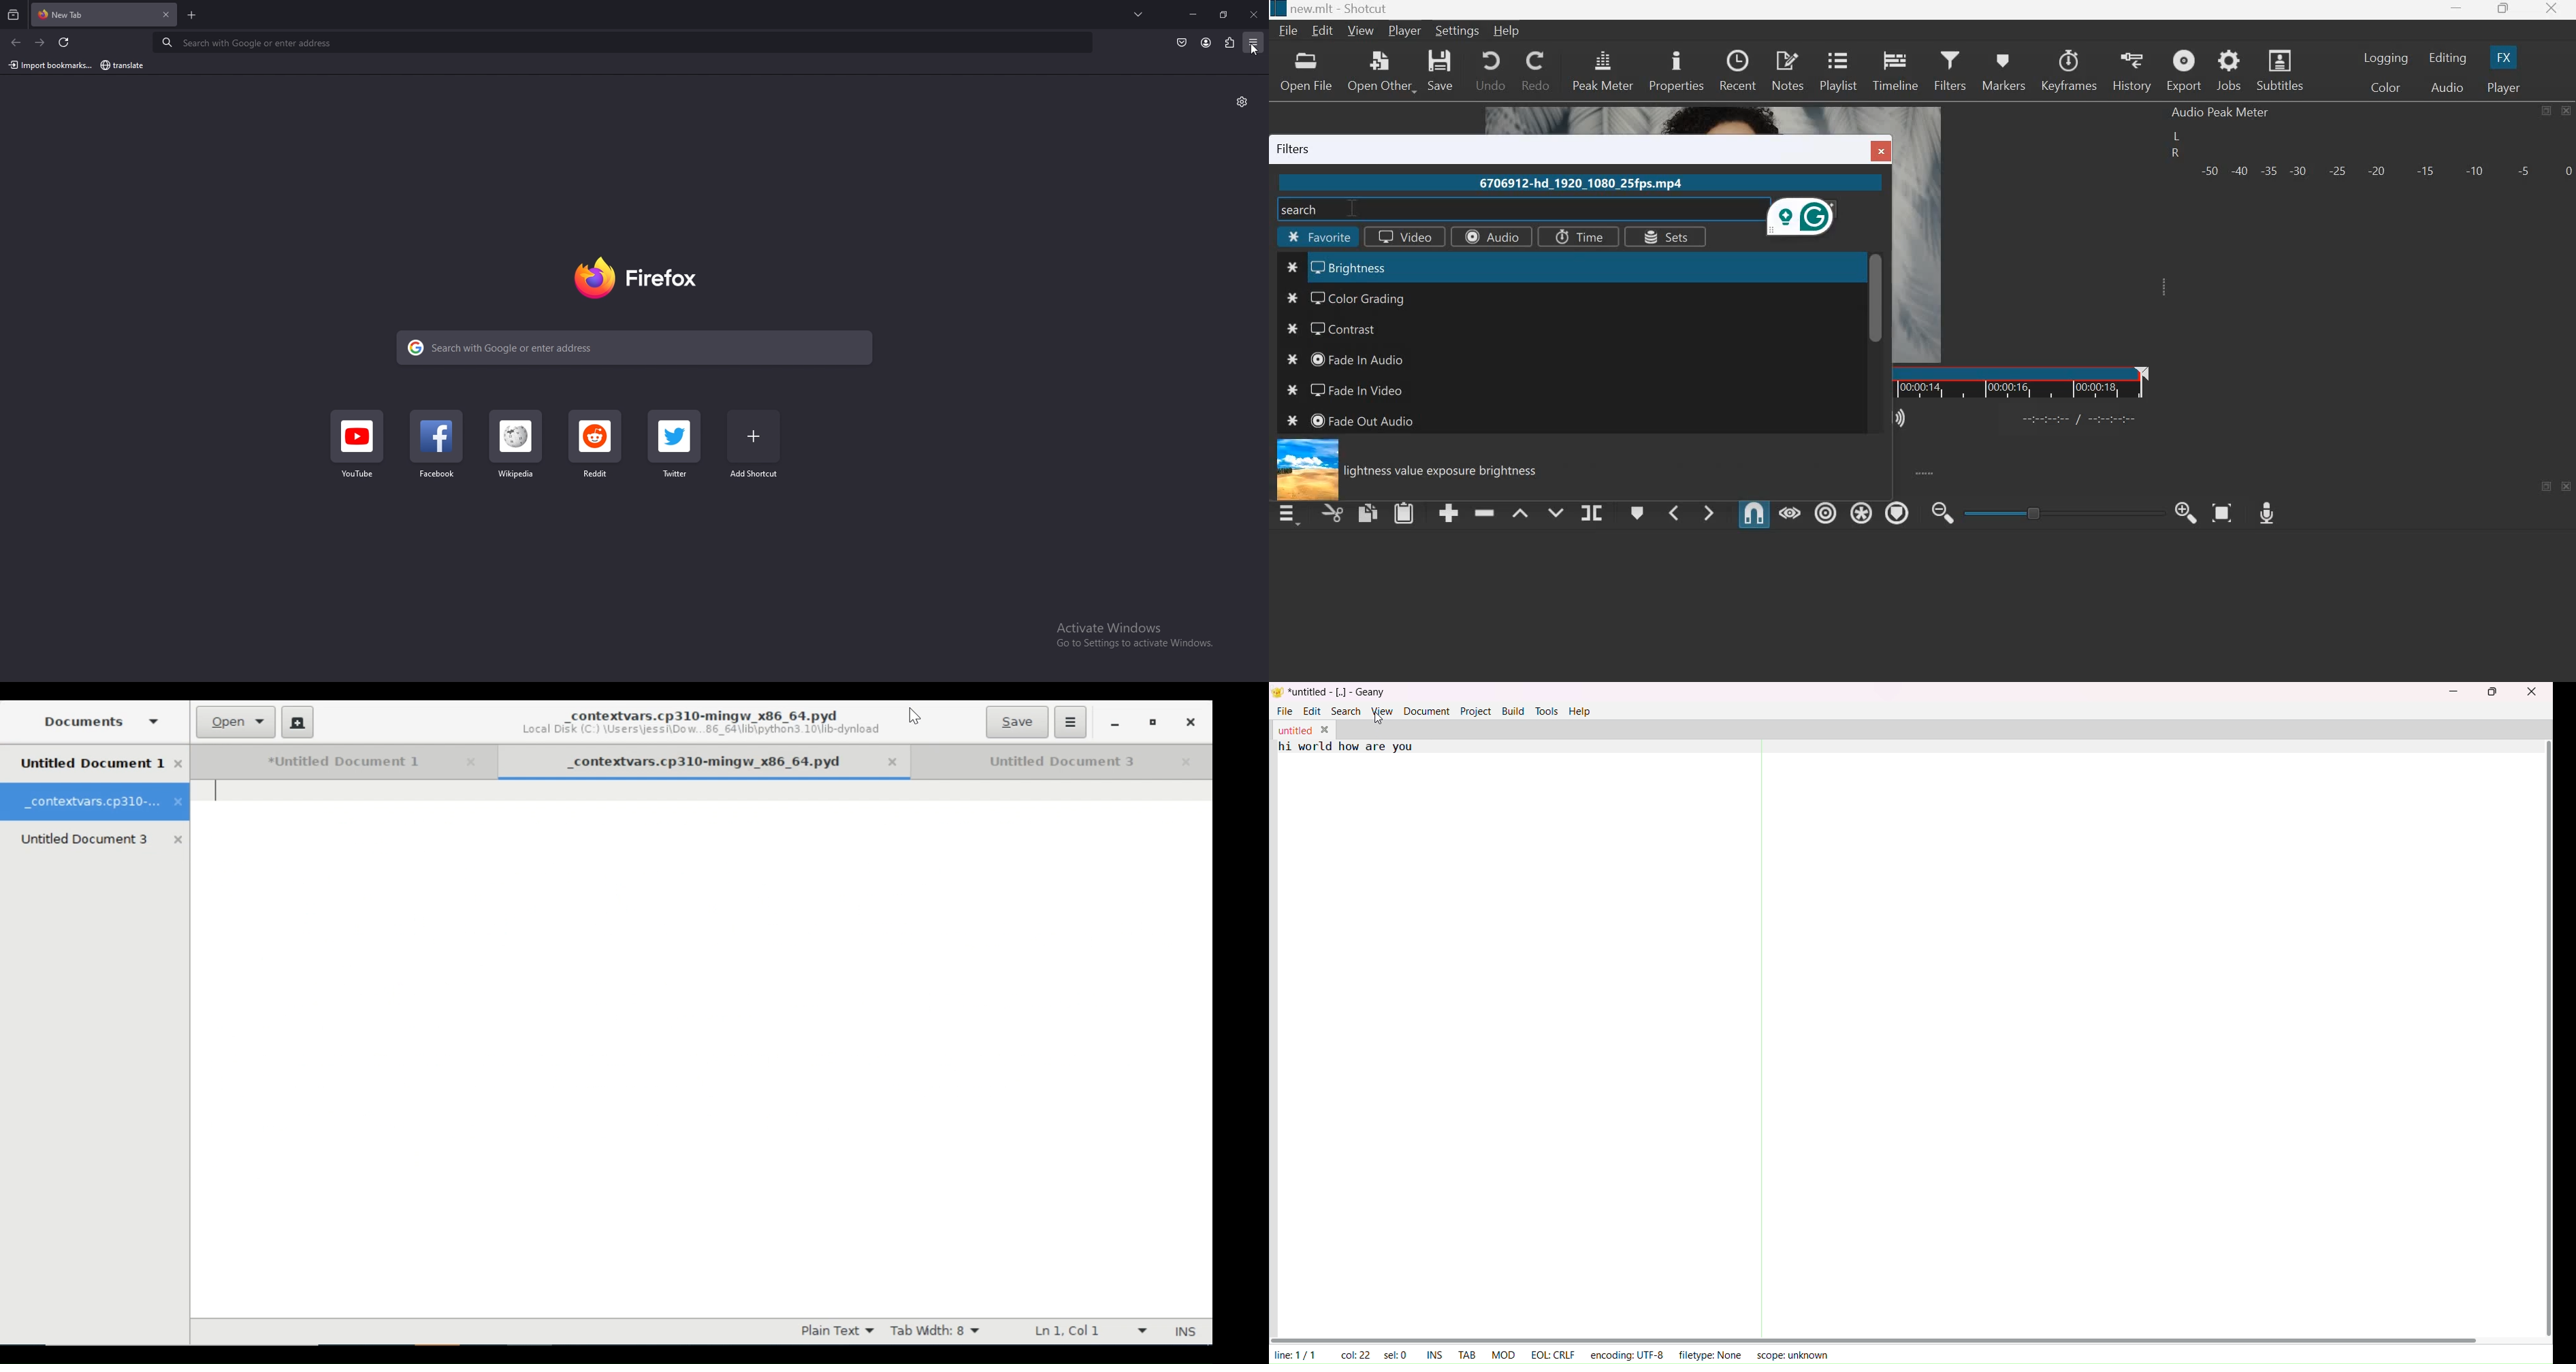 The height and width of the screenshot is (1372, 2576). I want to click on search, so click(1345, 711).